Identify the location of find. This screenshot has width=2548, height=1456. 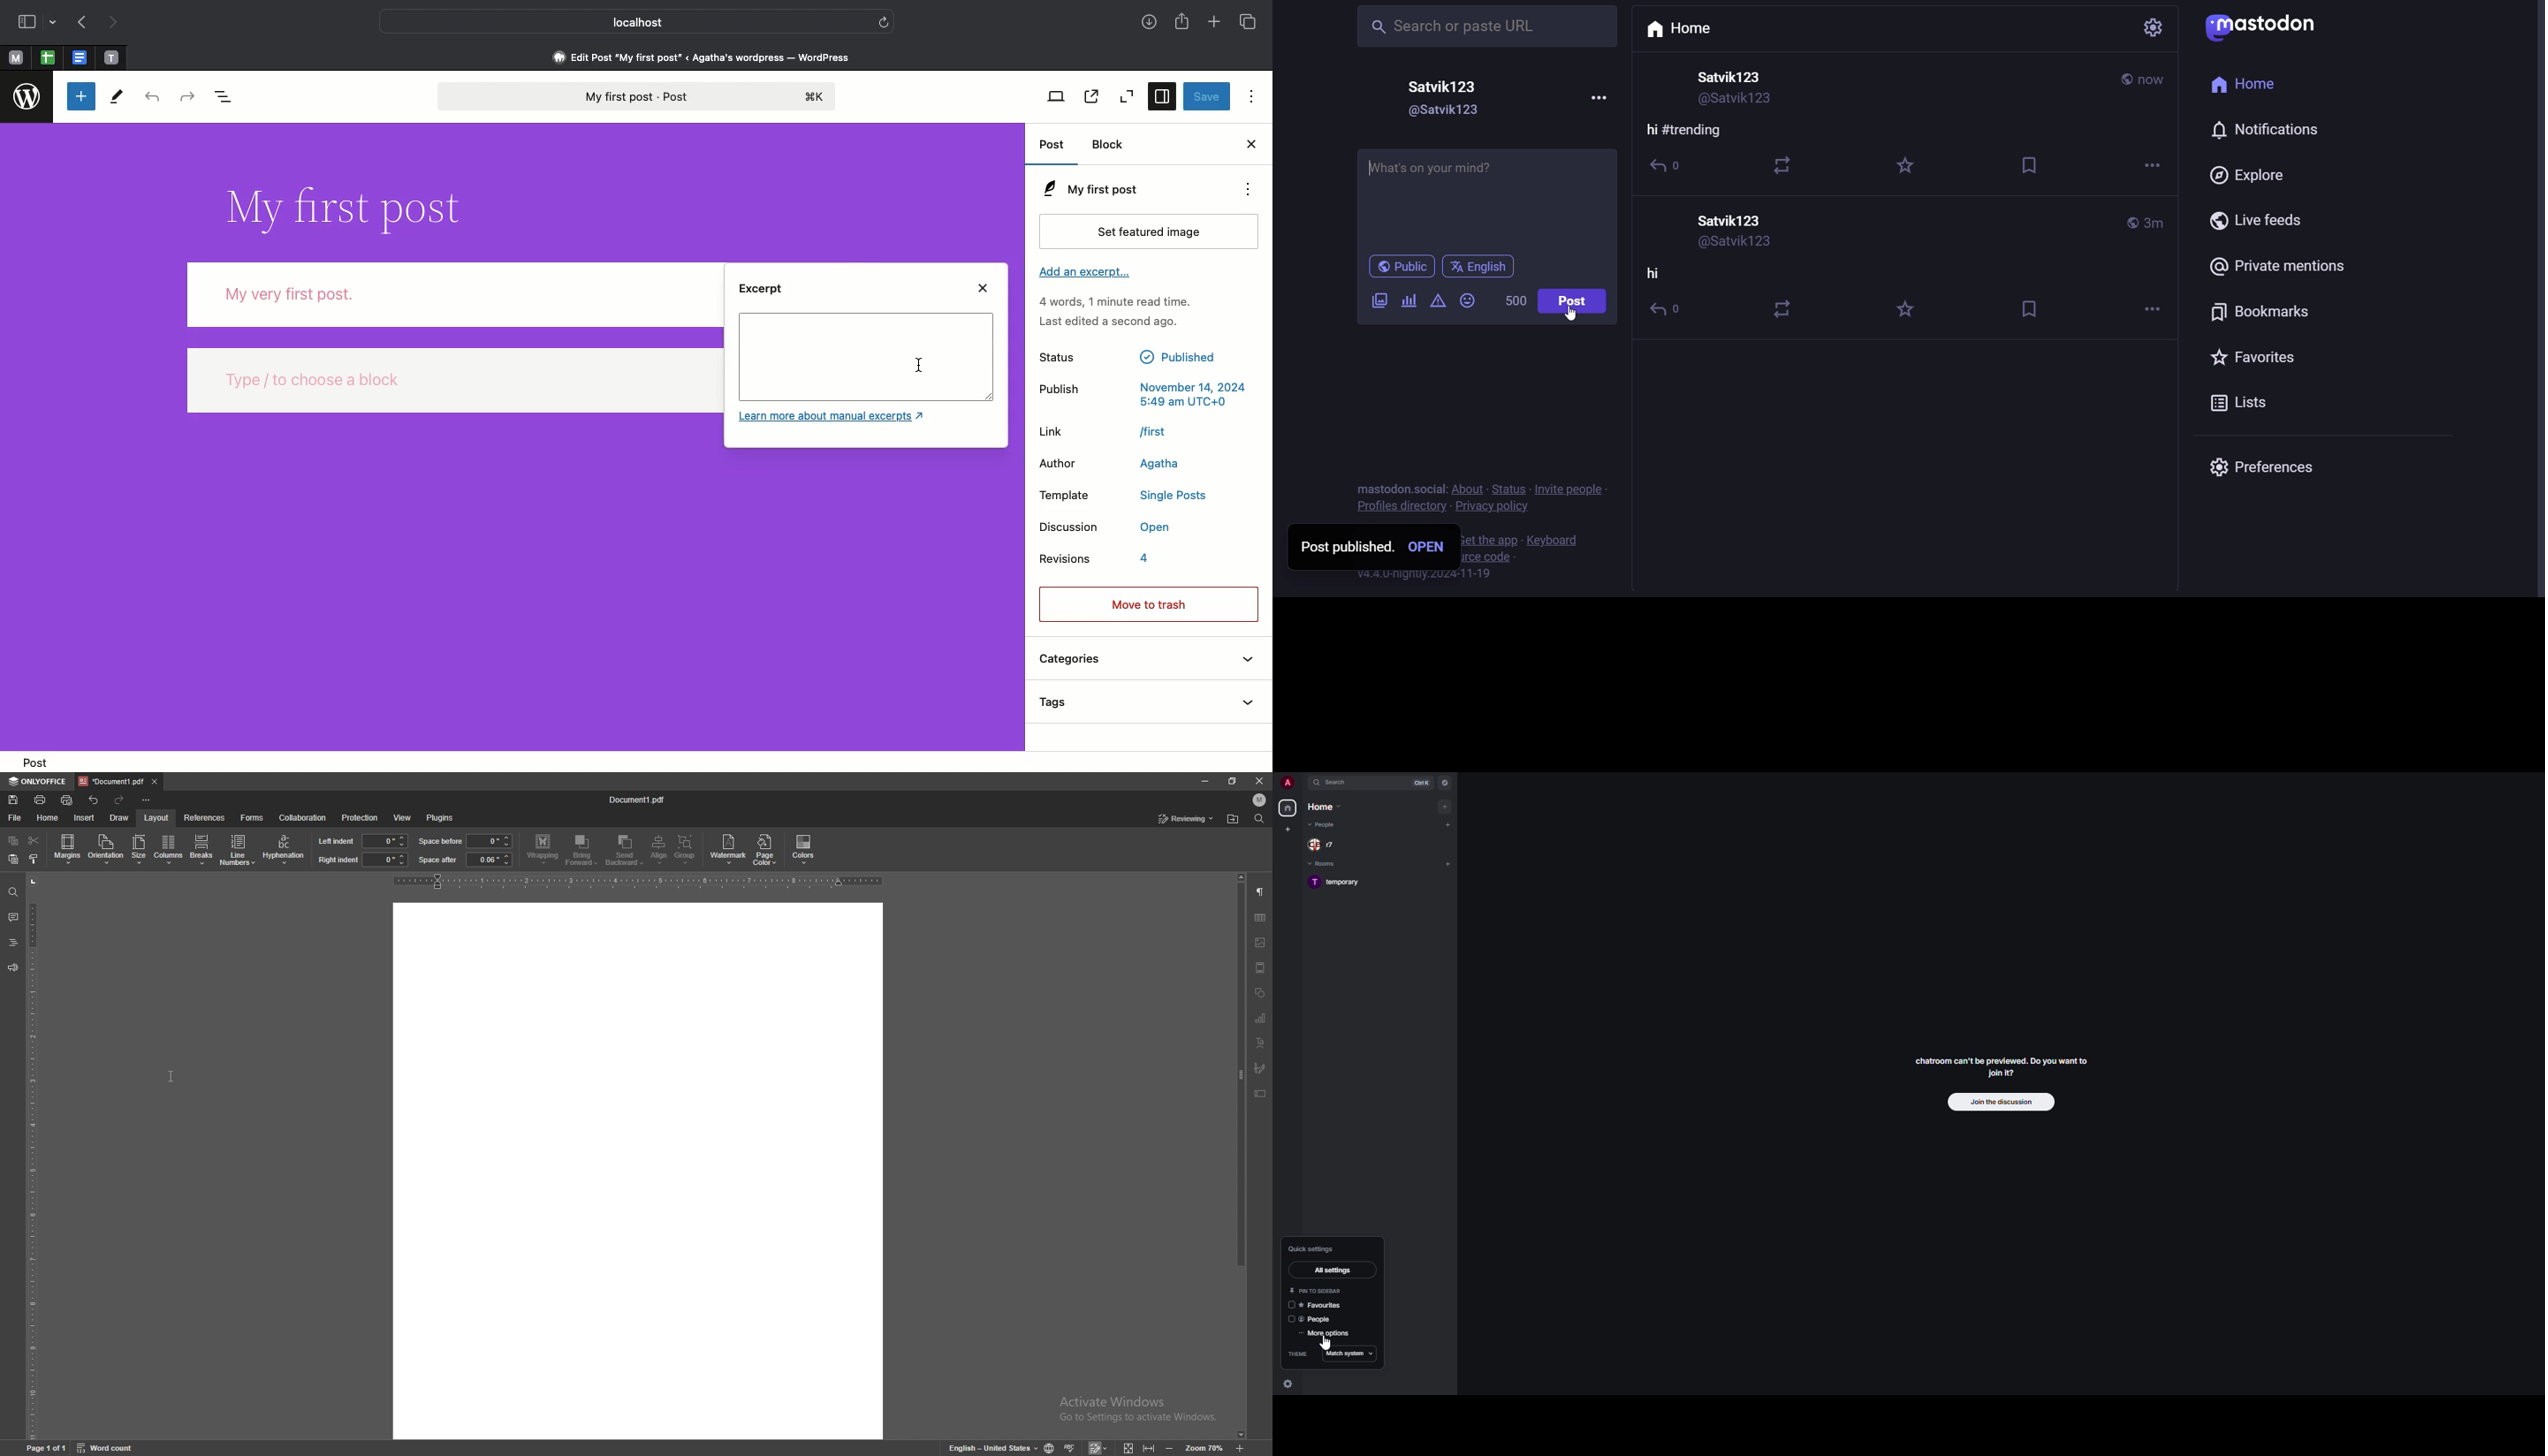
(13, 893).